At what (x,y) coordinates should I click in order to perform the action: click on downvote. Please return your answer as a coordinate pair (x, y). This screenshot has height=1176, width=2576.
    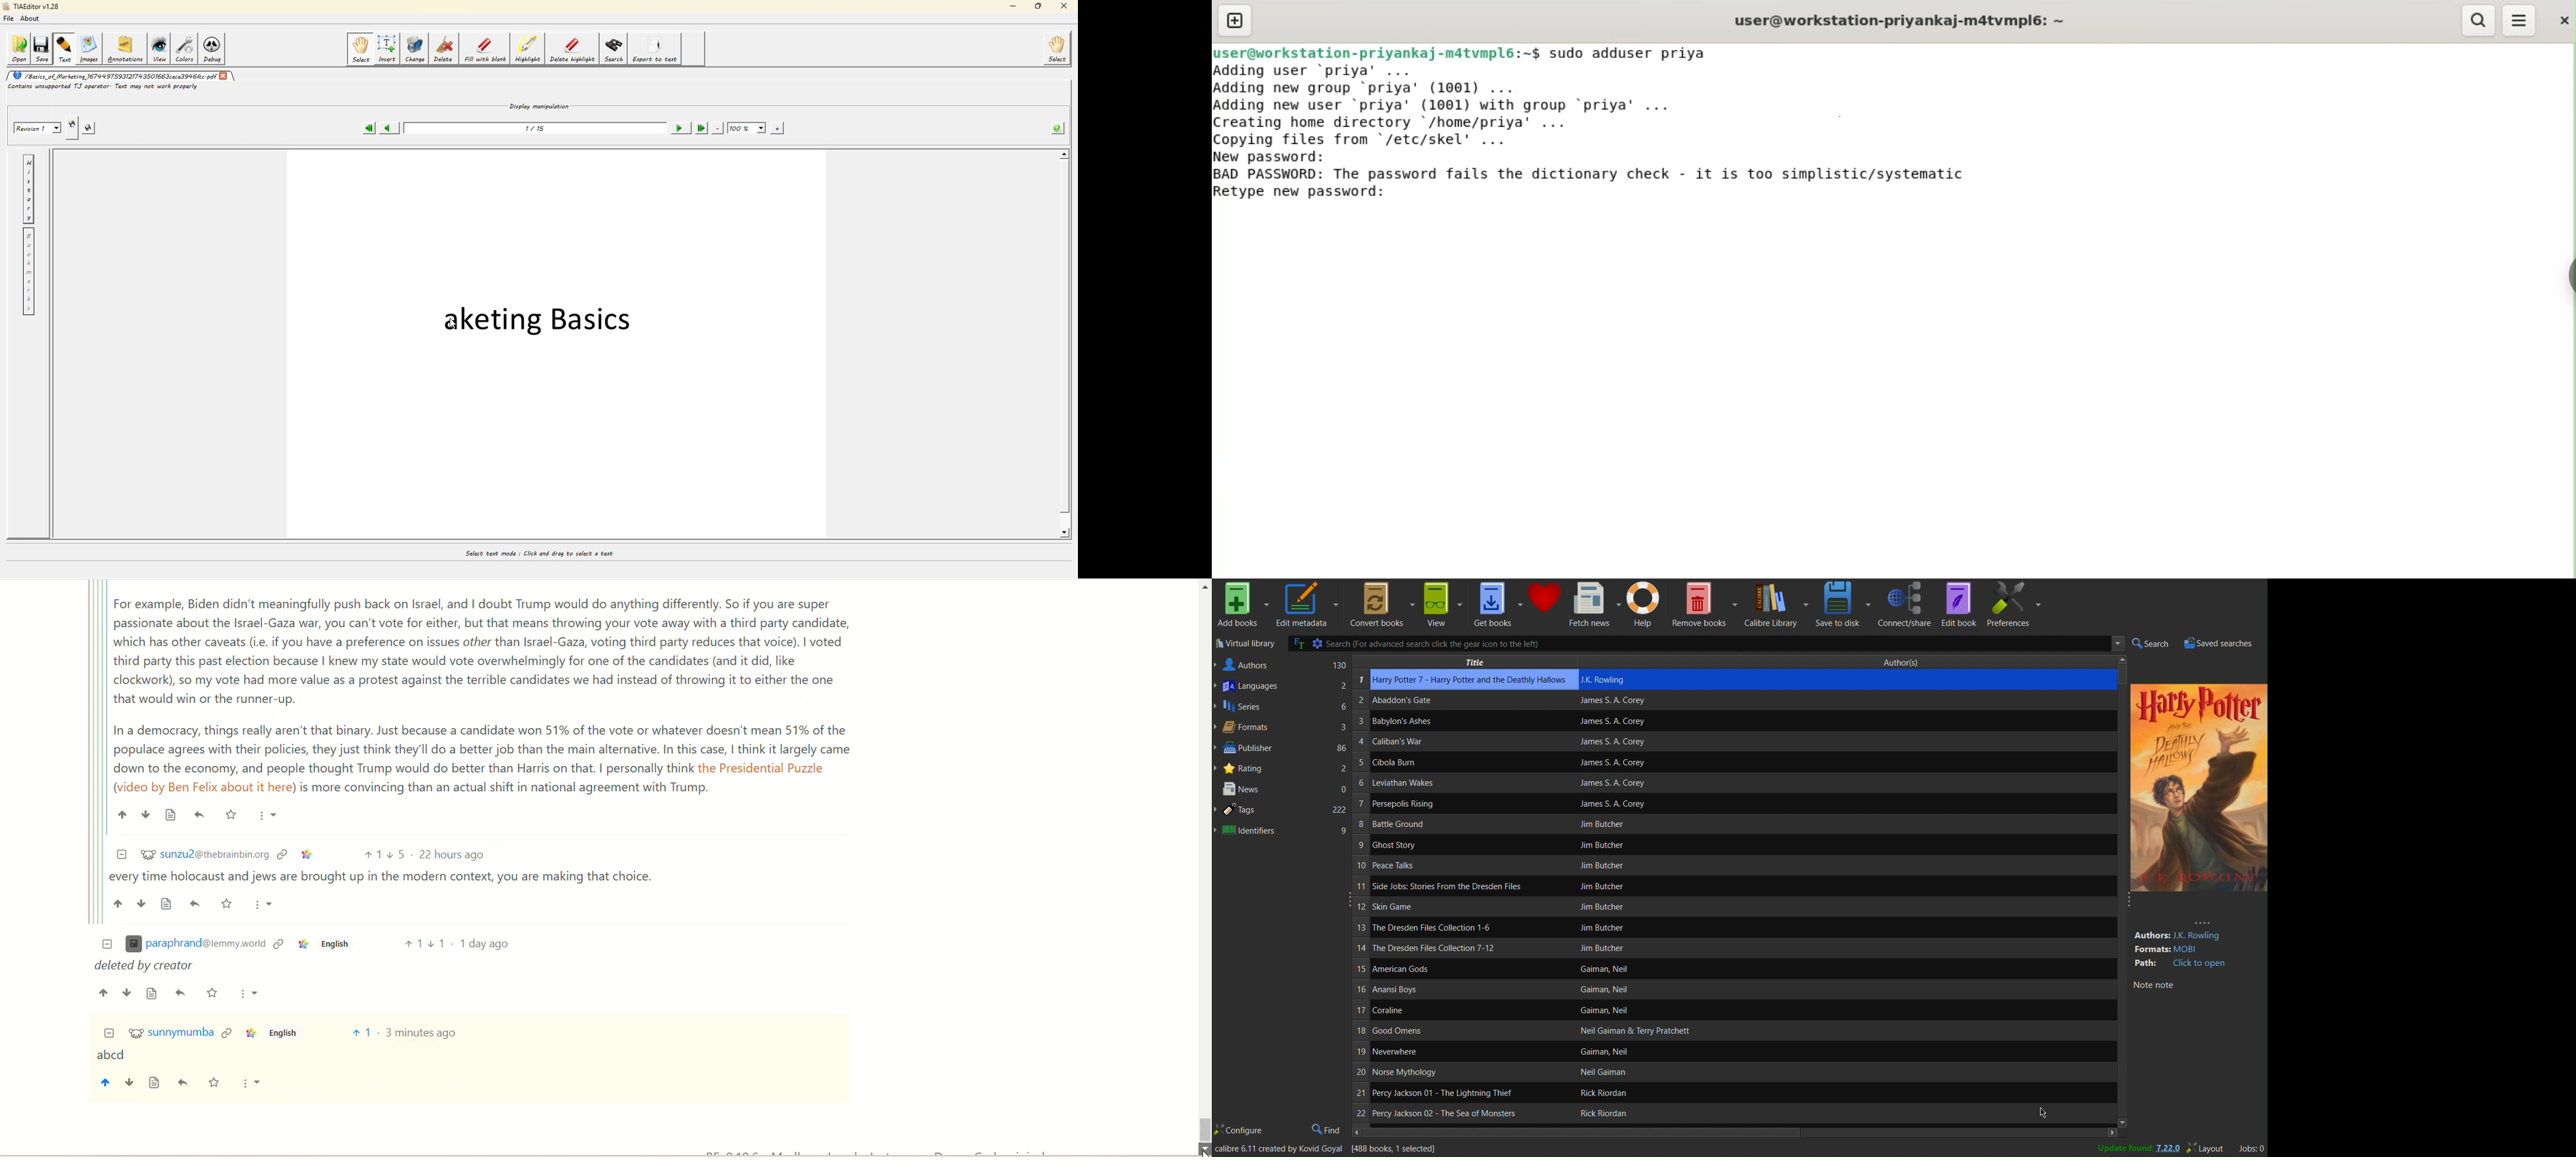
    Looking at the image, I should click on (128, 1082).